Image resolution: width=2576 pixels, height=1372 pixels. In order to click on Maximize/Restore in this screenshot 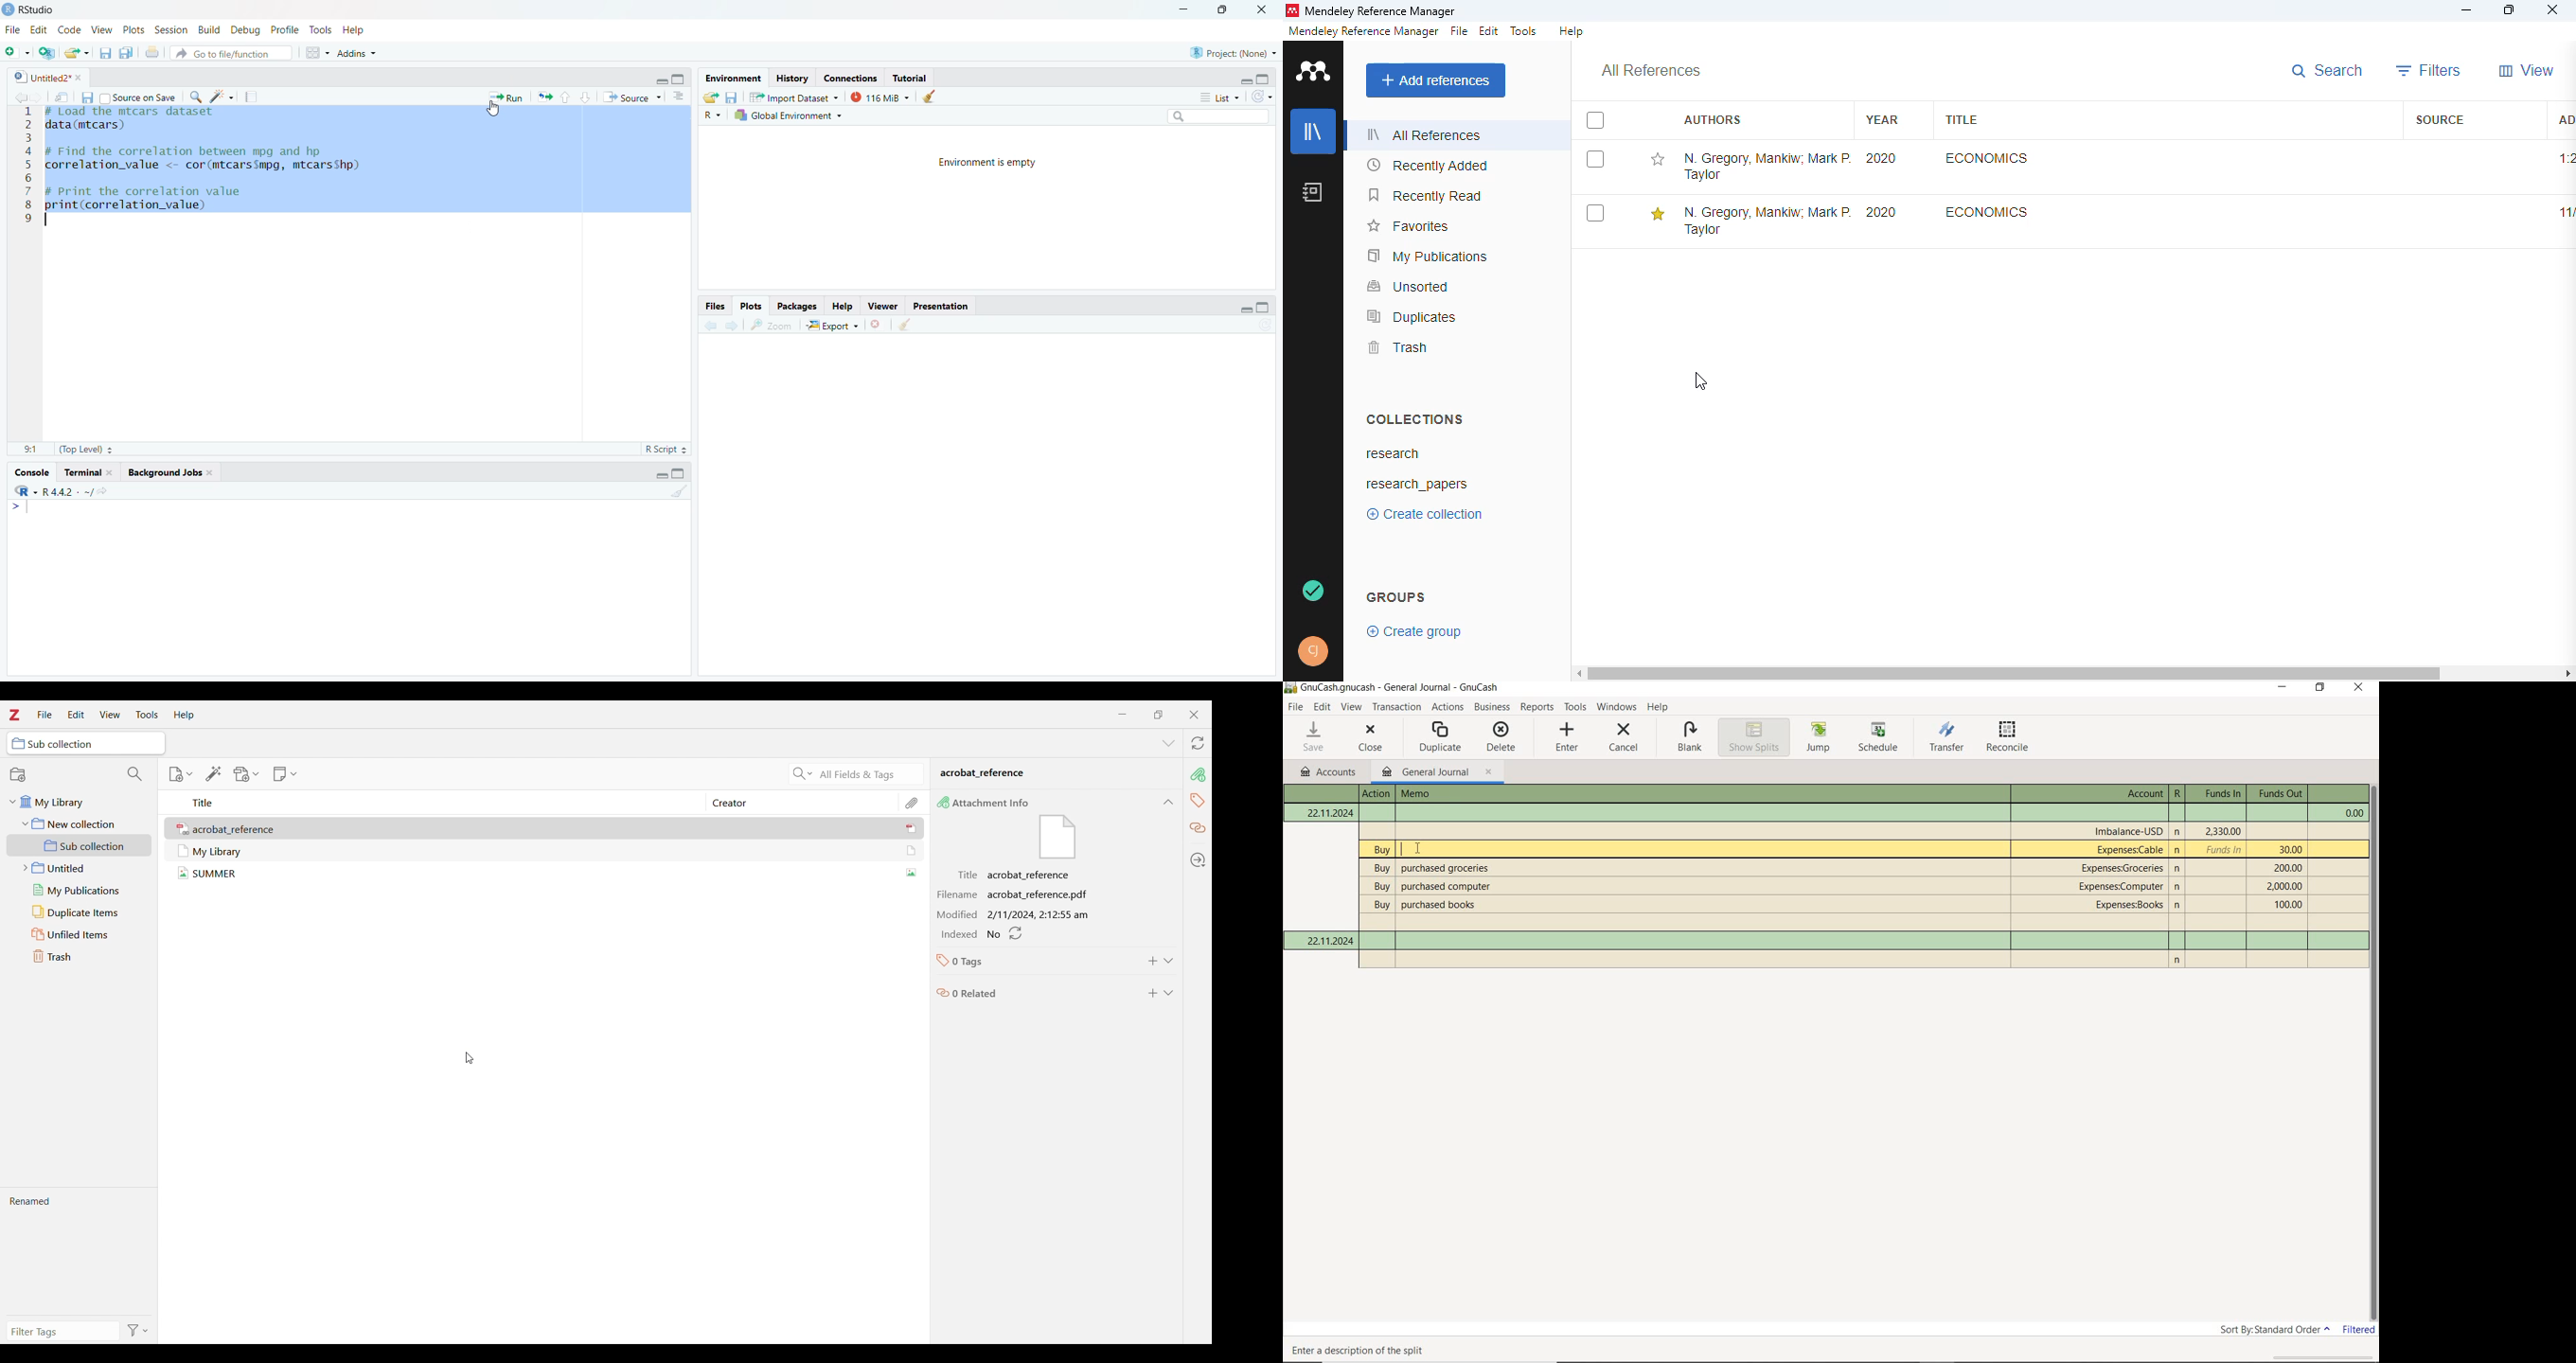, I will do `click(1264, 309)`.